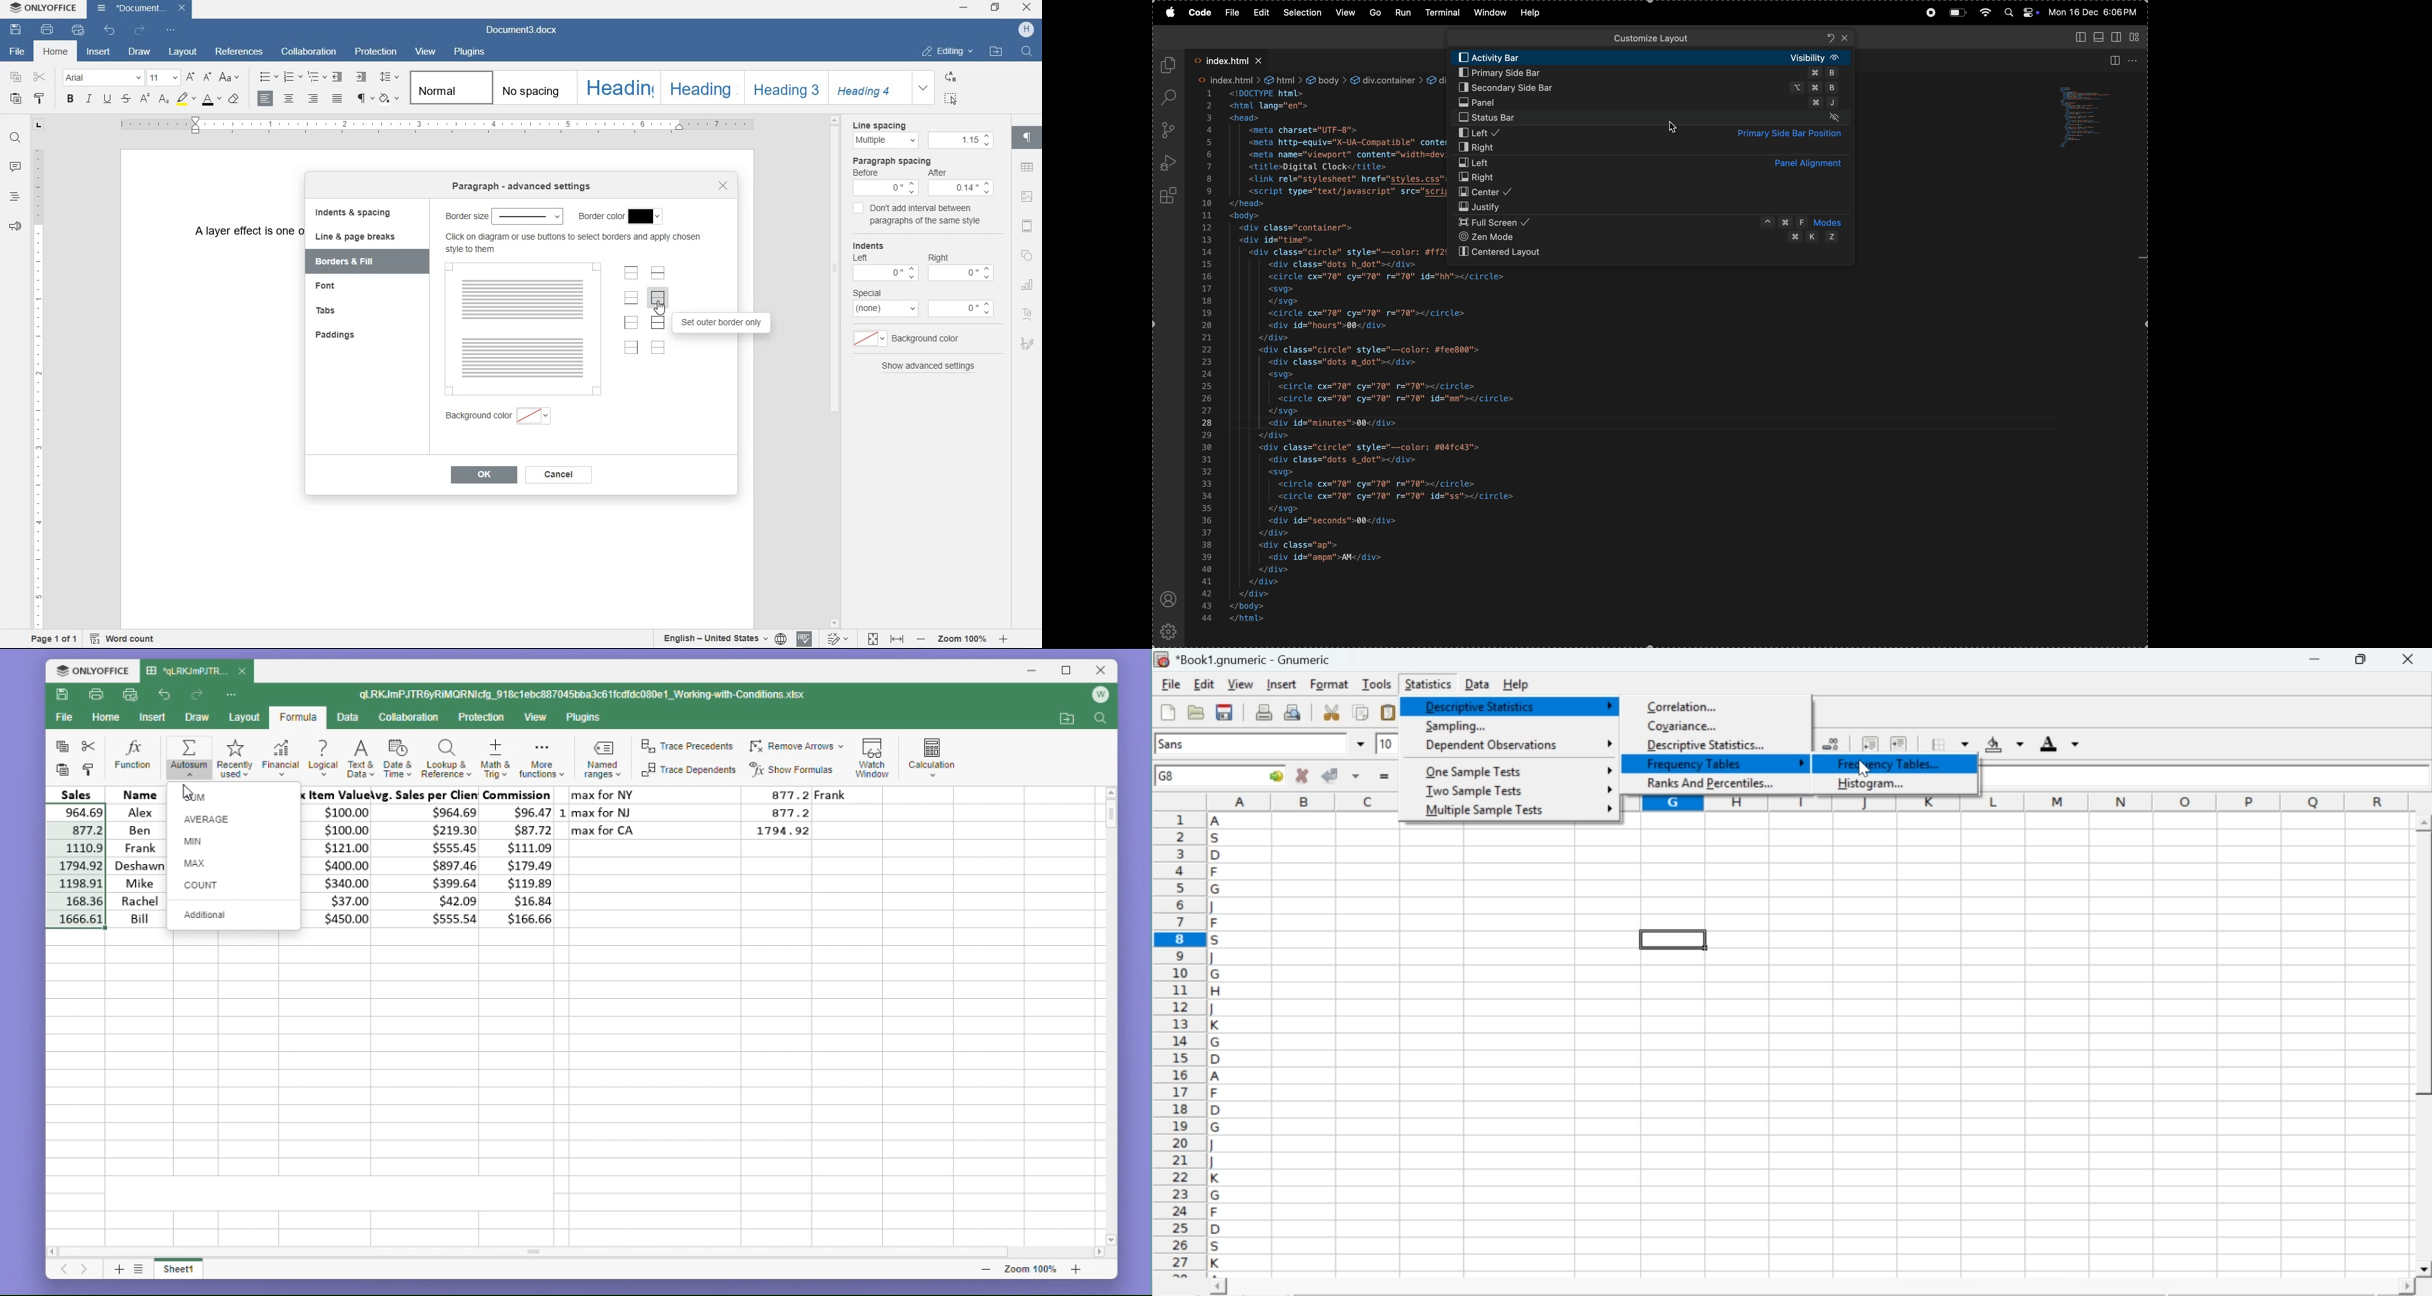 Image resolution: width=2436 pixels, height=1316 pixels. What do you see at coordinates (42, 78) in the screenshot?
I see `CUT` at bounding box center [42, 78].